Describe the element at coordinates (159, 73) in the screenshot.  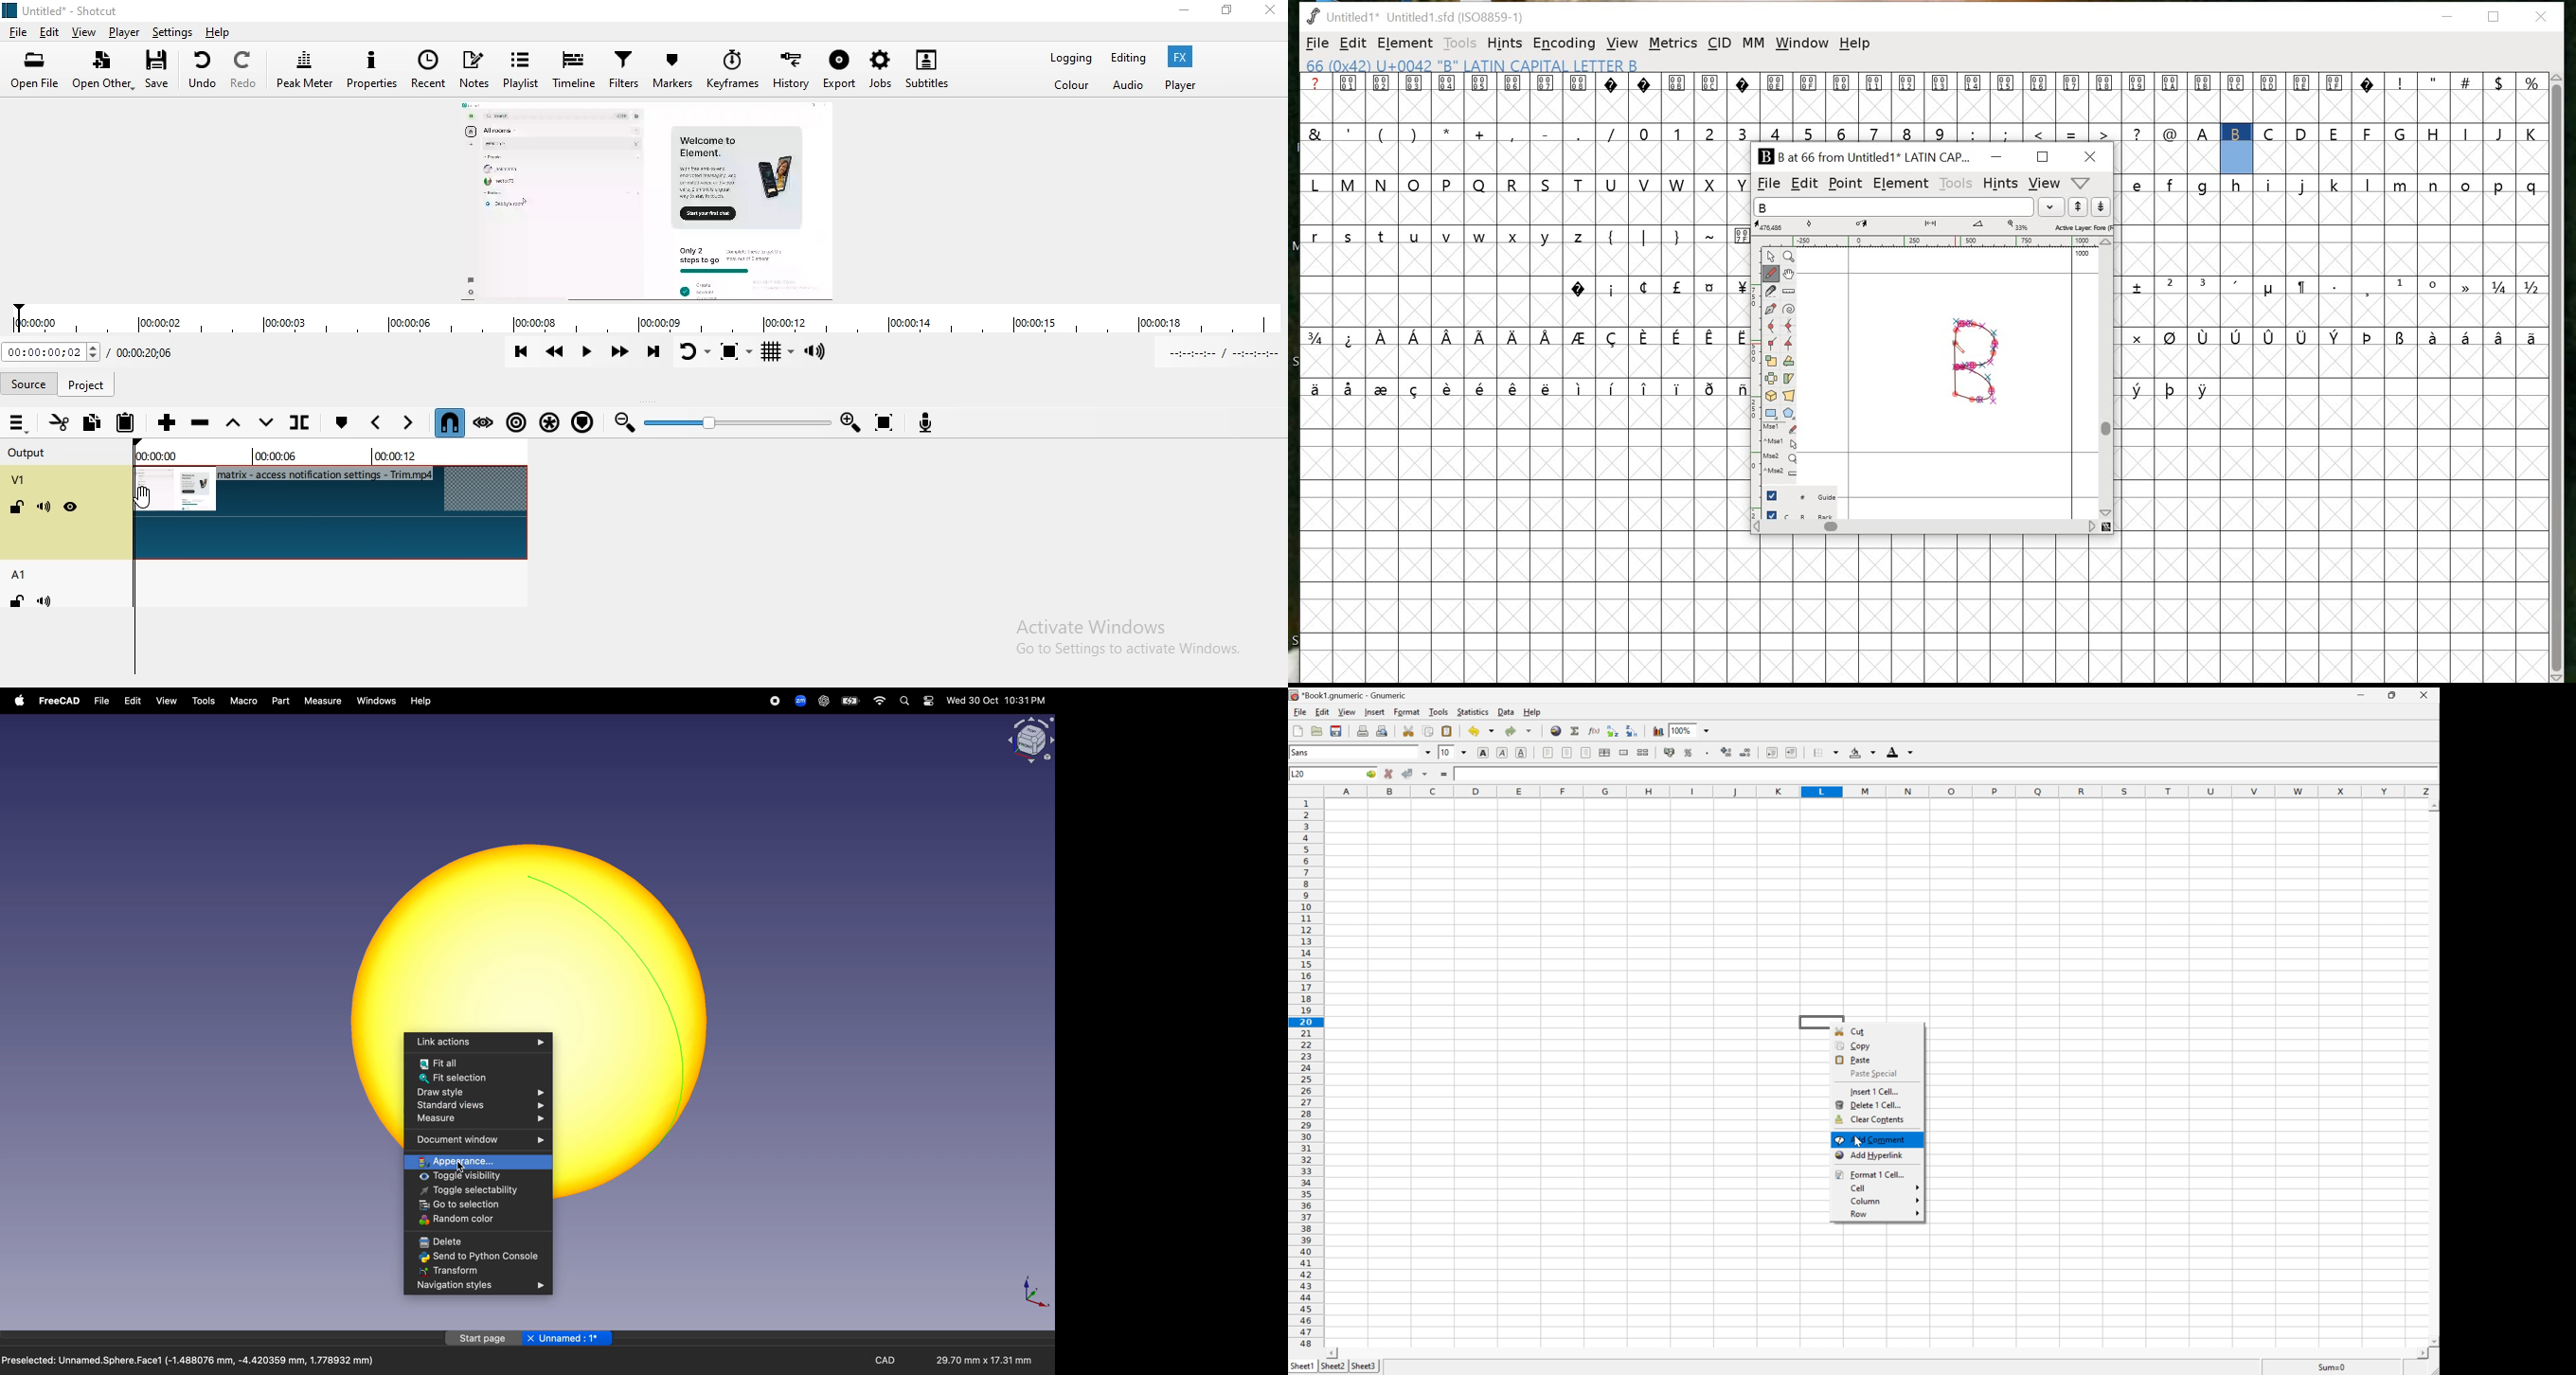
I see `Save` at that location.